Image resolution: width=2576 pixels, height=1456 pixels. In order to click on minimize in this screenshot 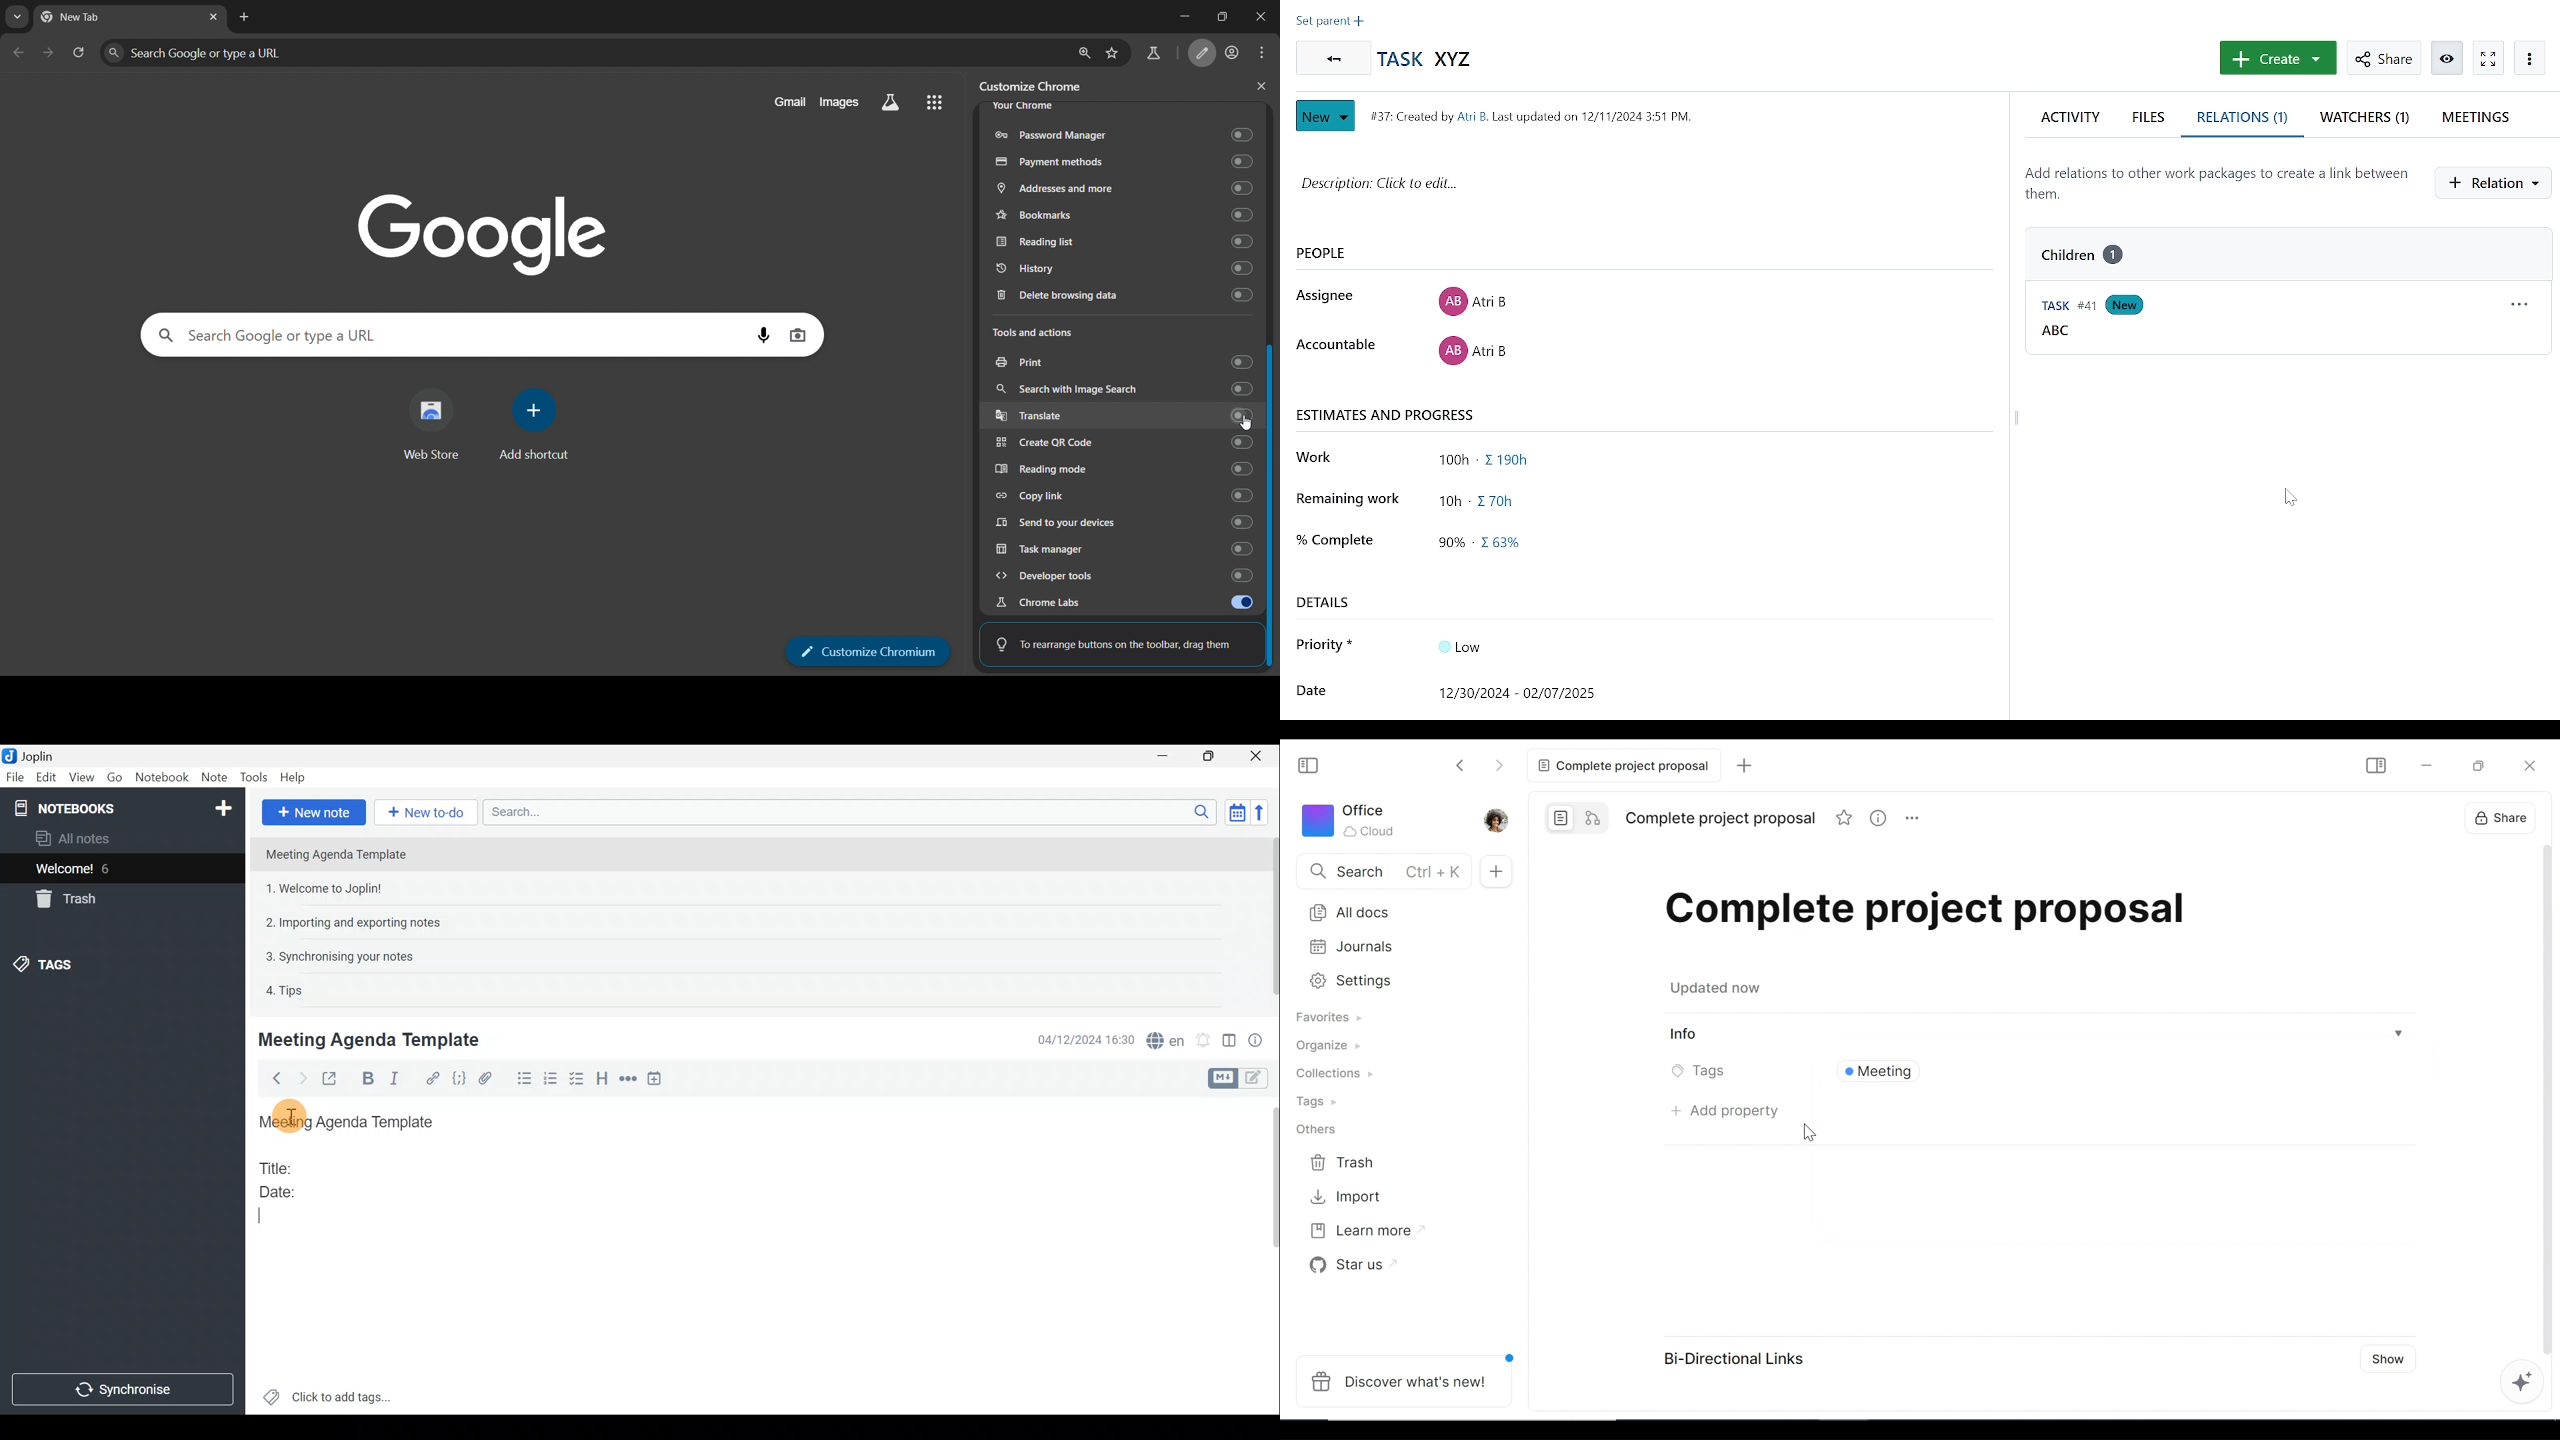, I will do `click(2426, 764)`.